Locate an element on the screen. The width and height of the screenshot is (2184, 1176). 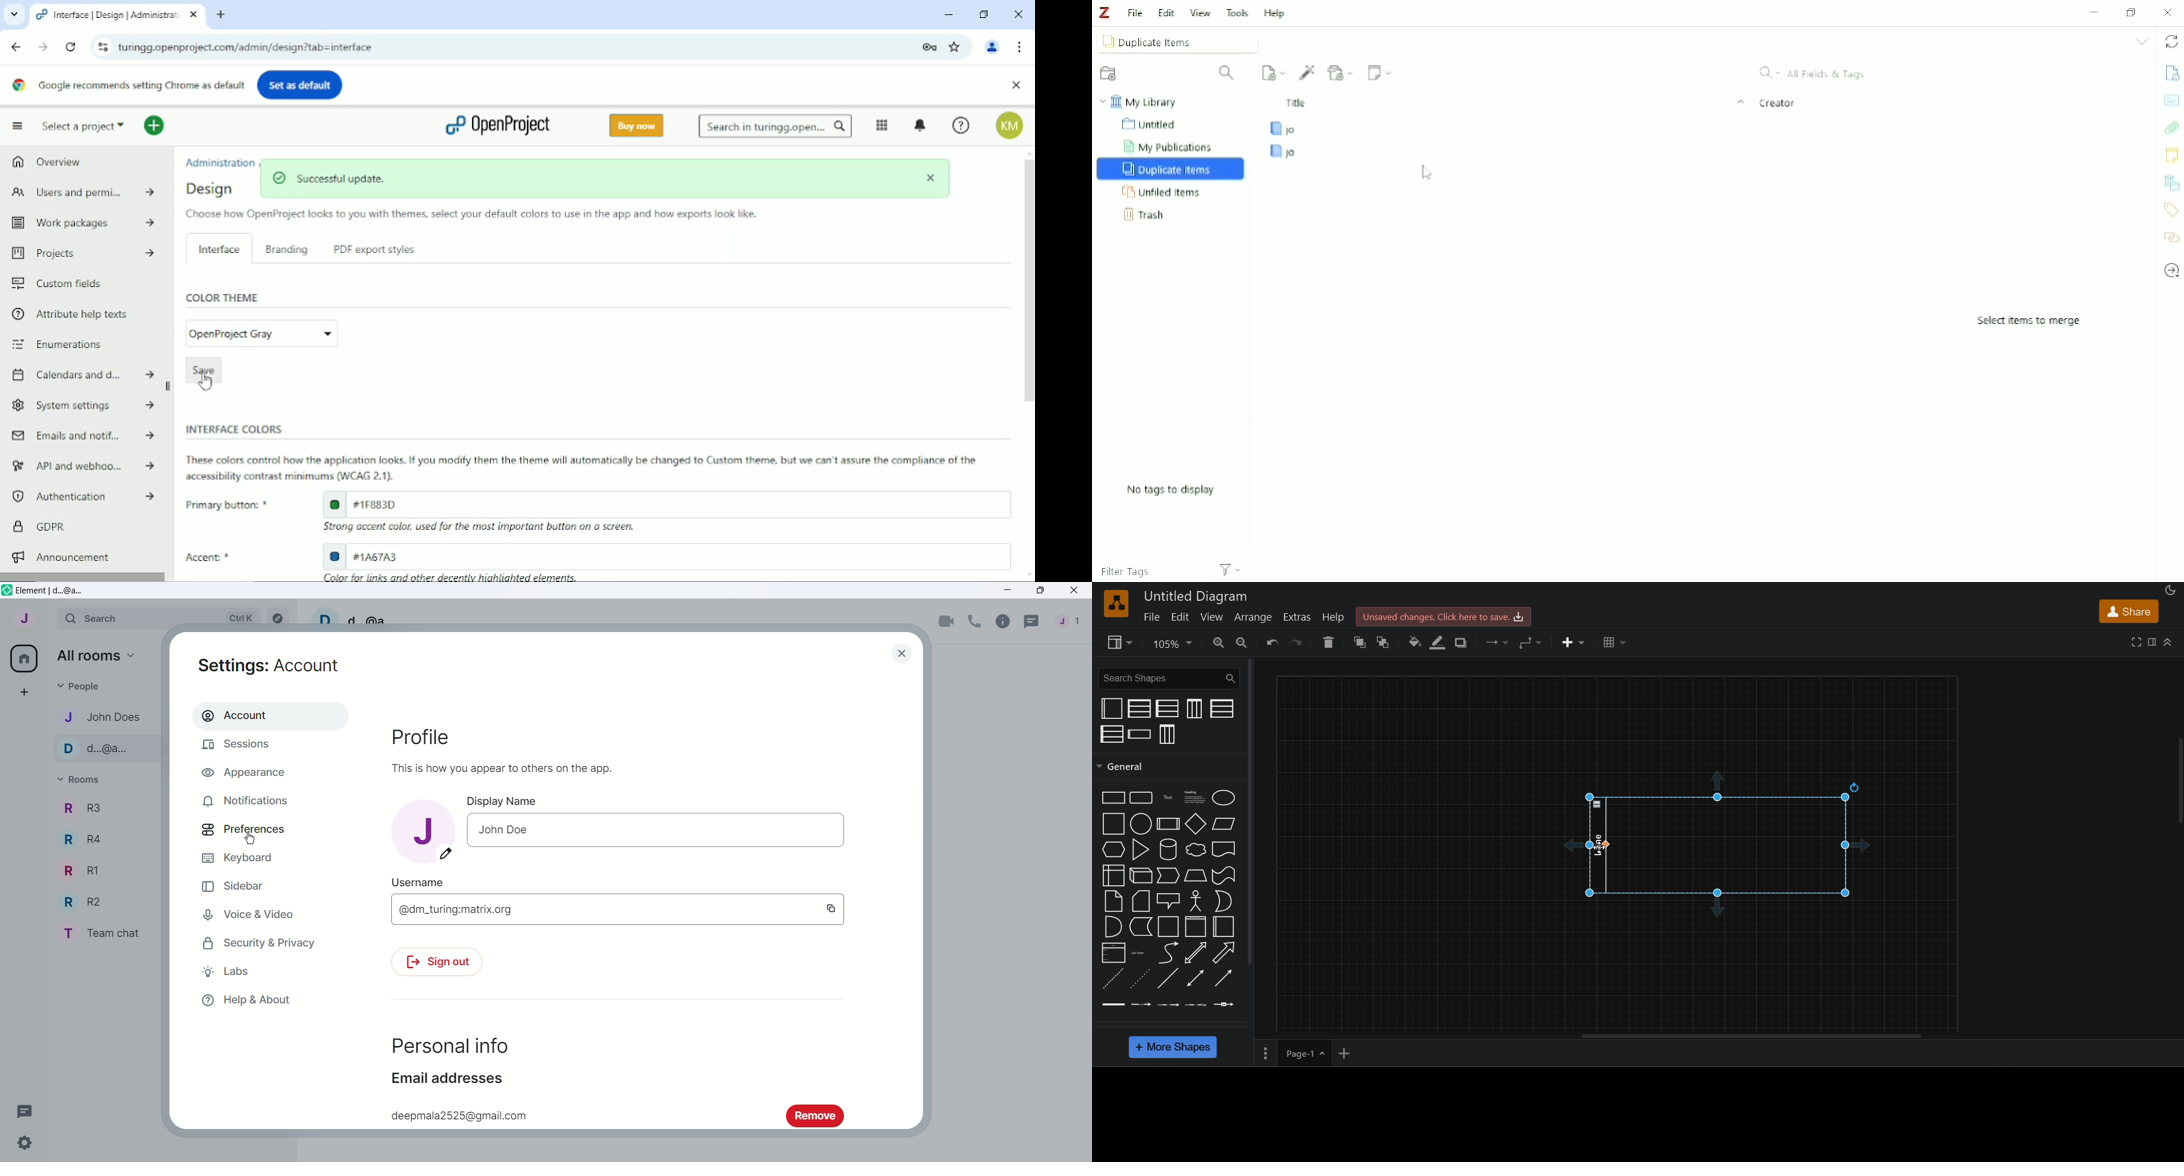
horizontal container is located at coordinates (1223, 927).